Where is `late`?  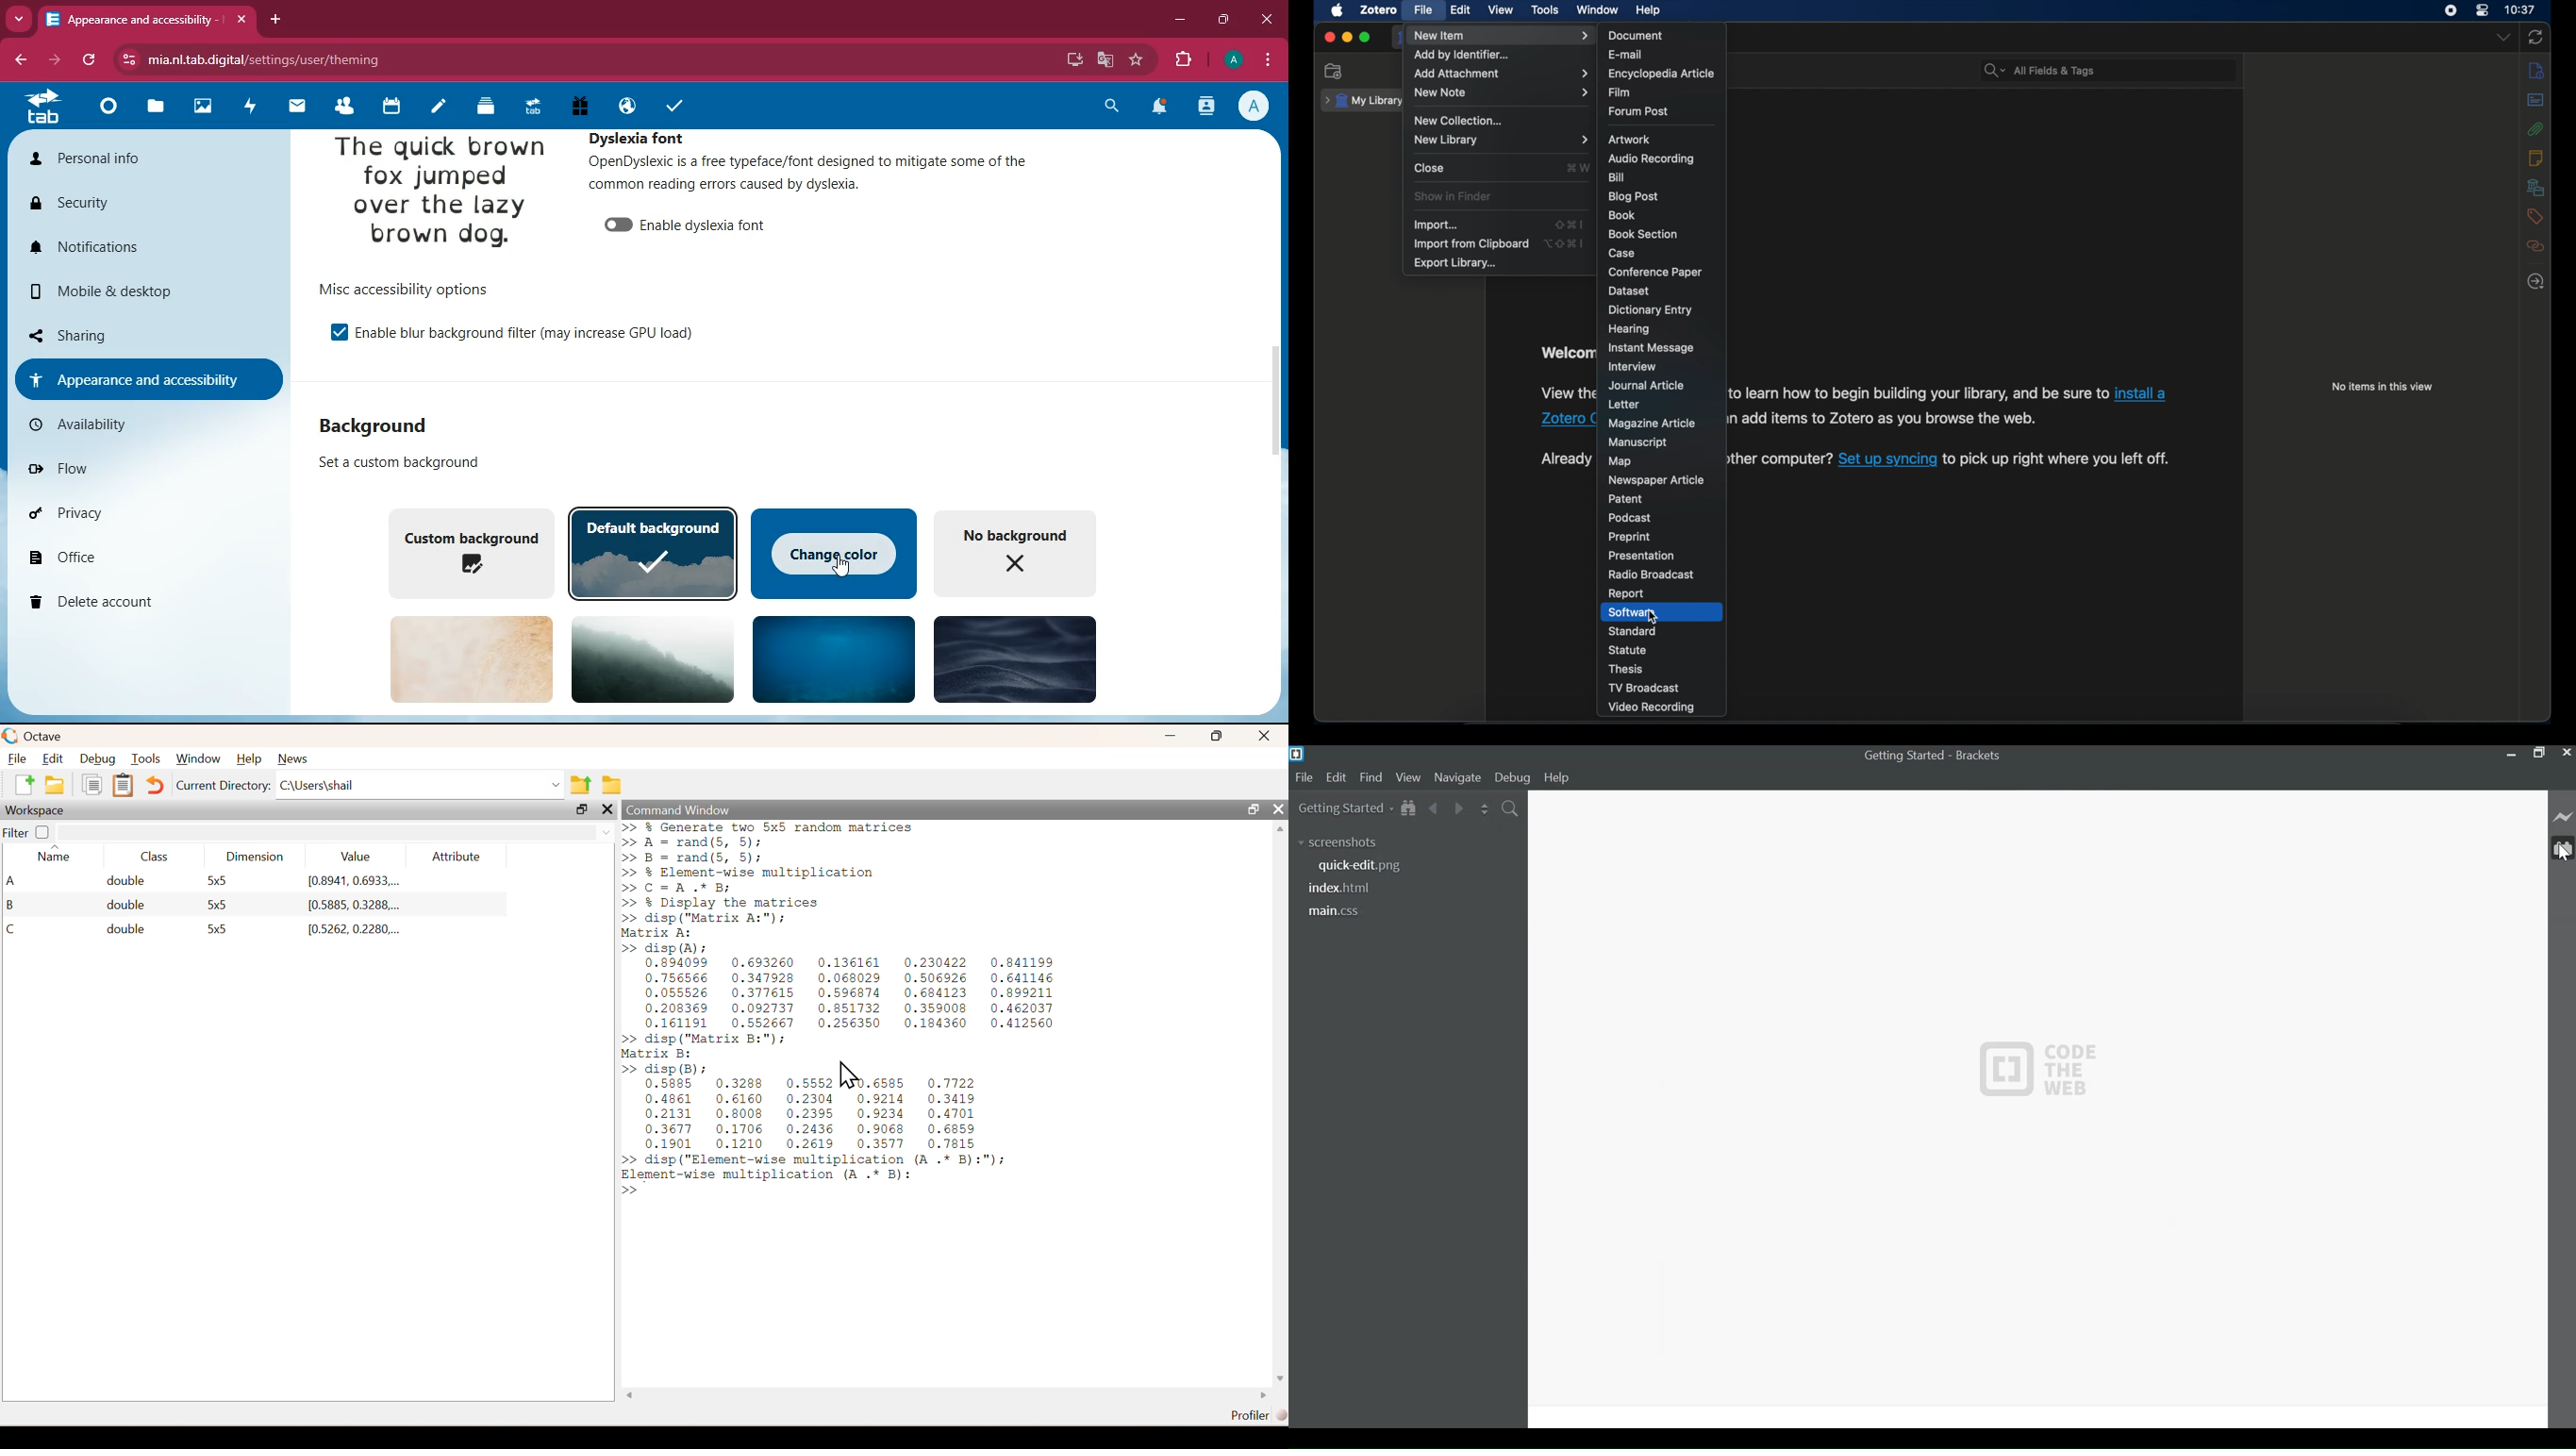 late is located at coordinates (2536, 282).